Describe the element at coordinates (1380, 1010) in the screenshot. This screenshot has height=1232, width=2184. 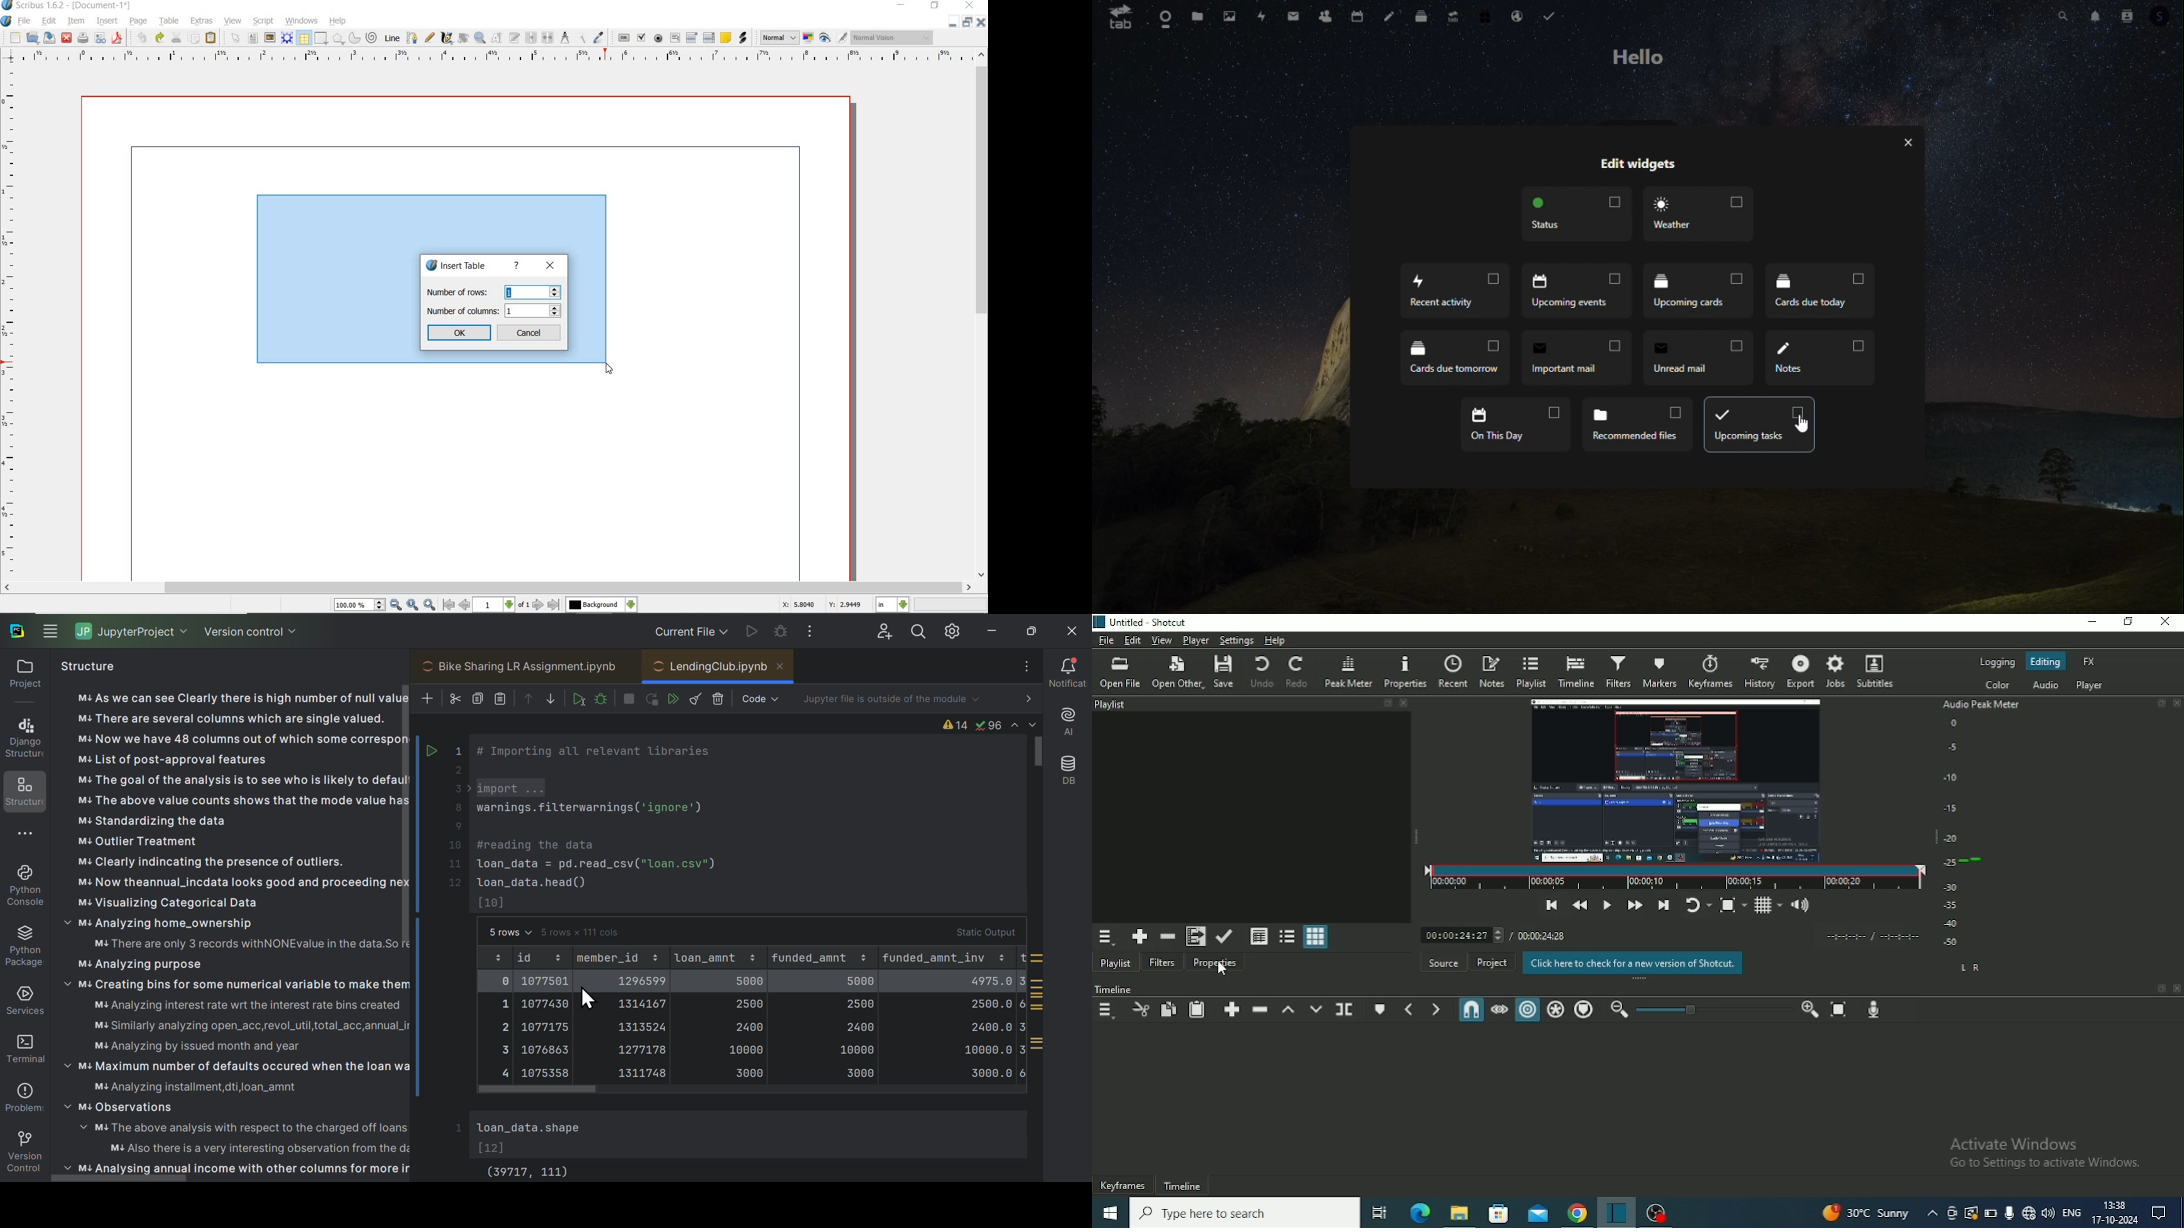
I see `Create/Edit marker` at that location.